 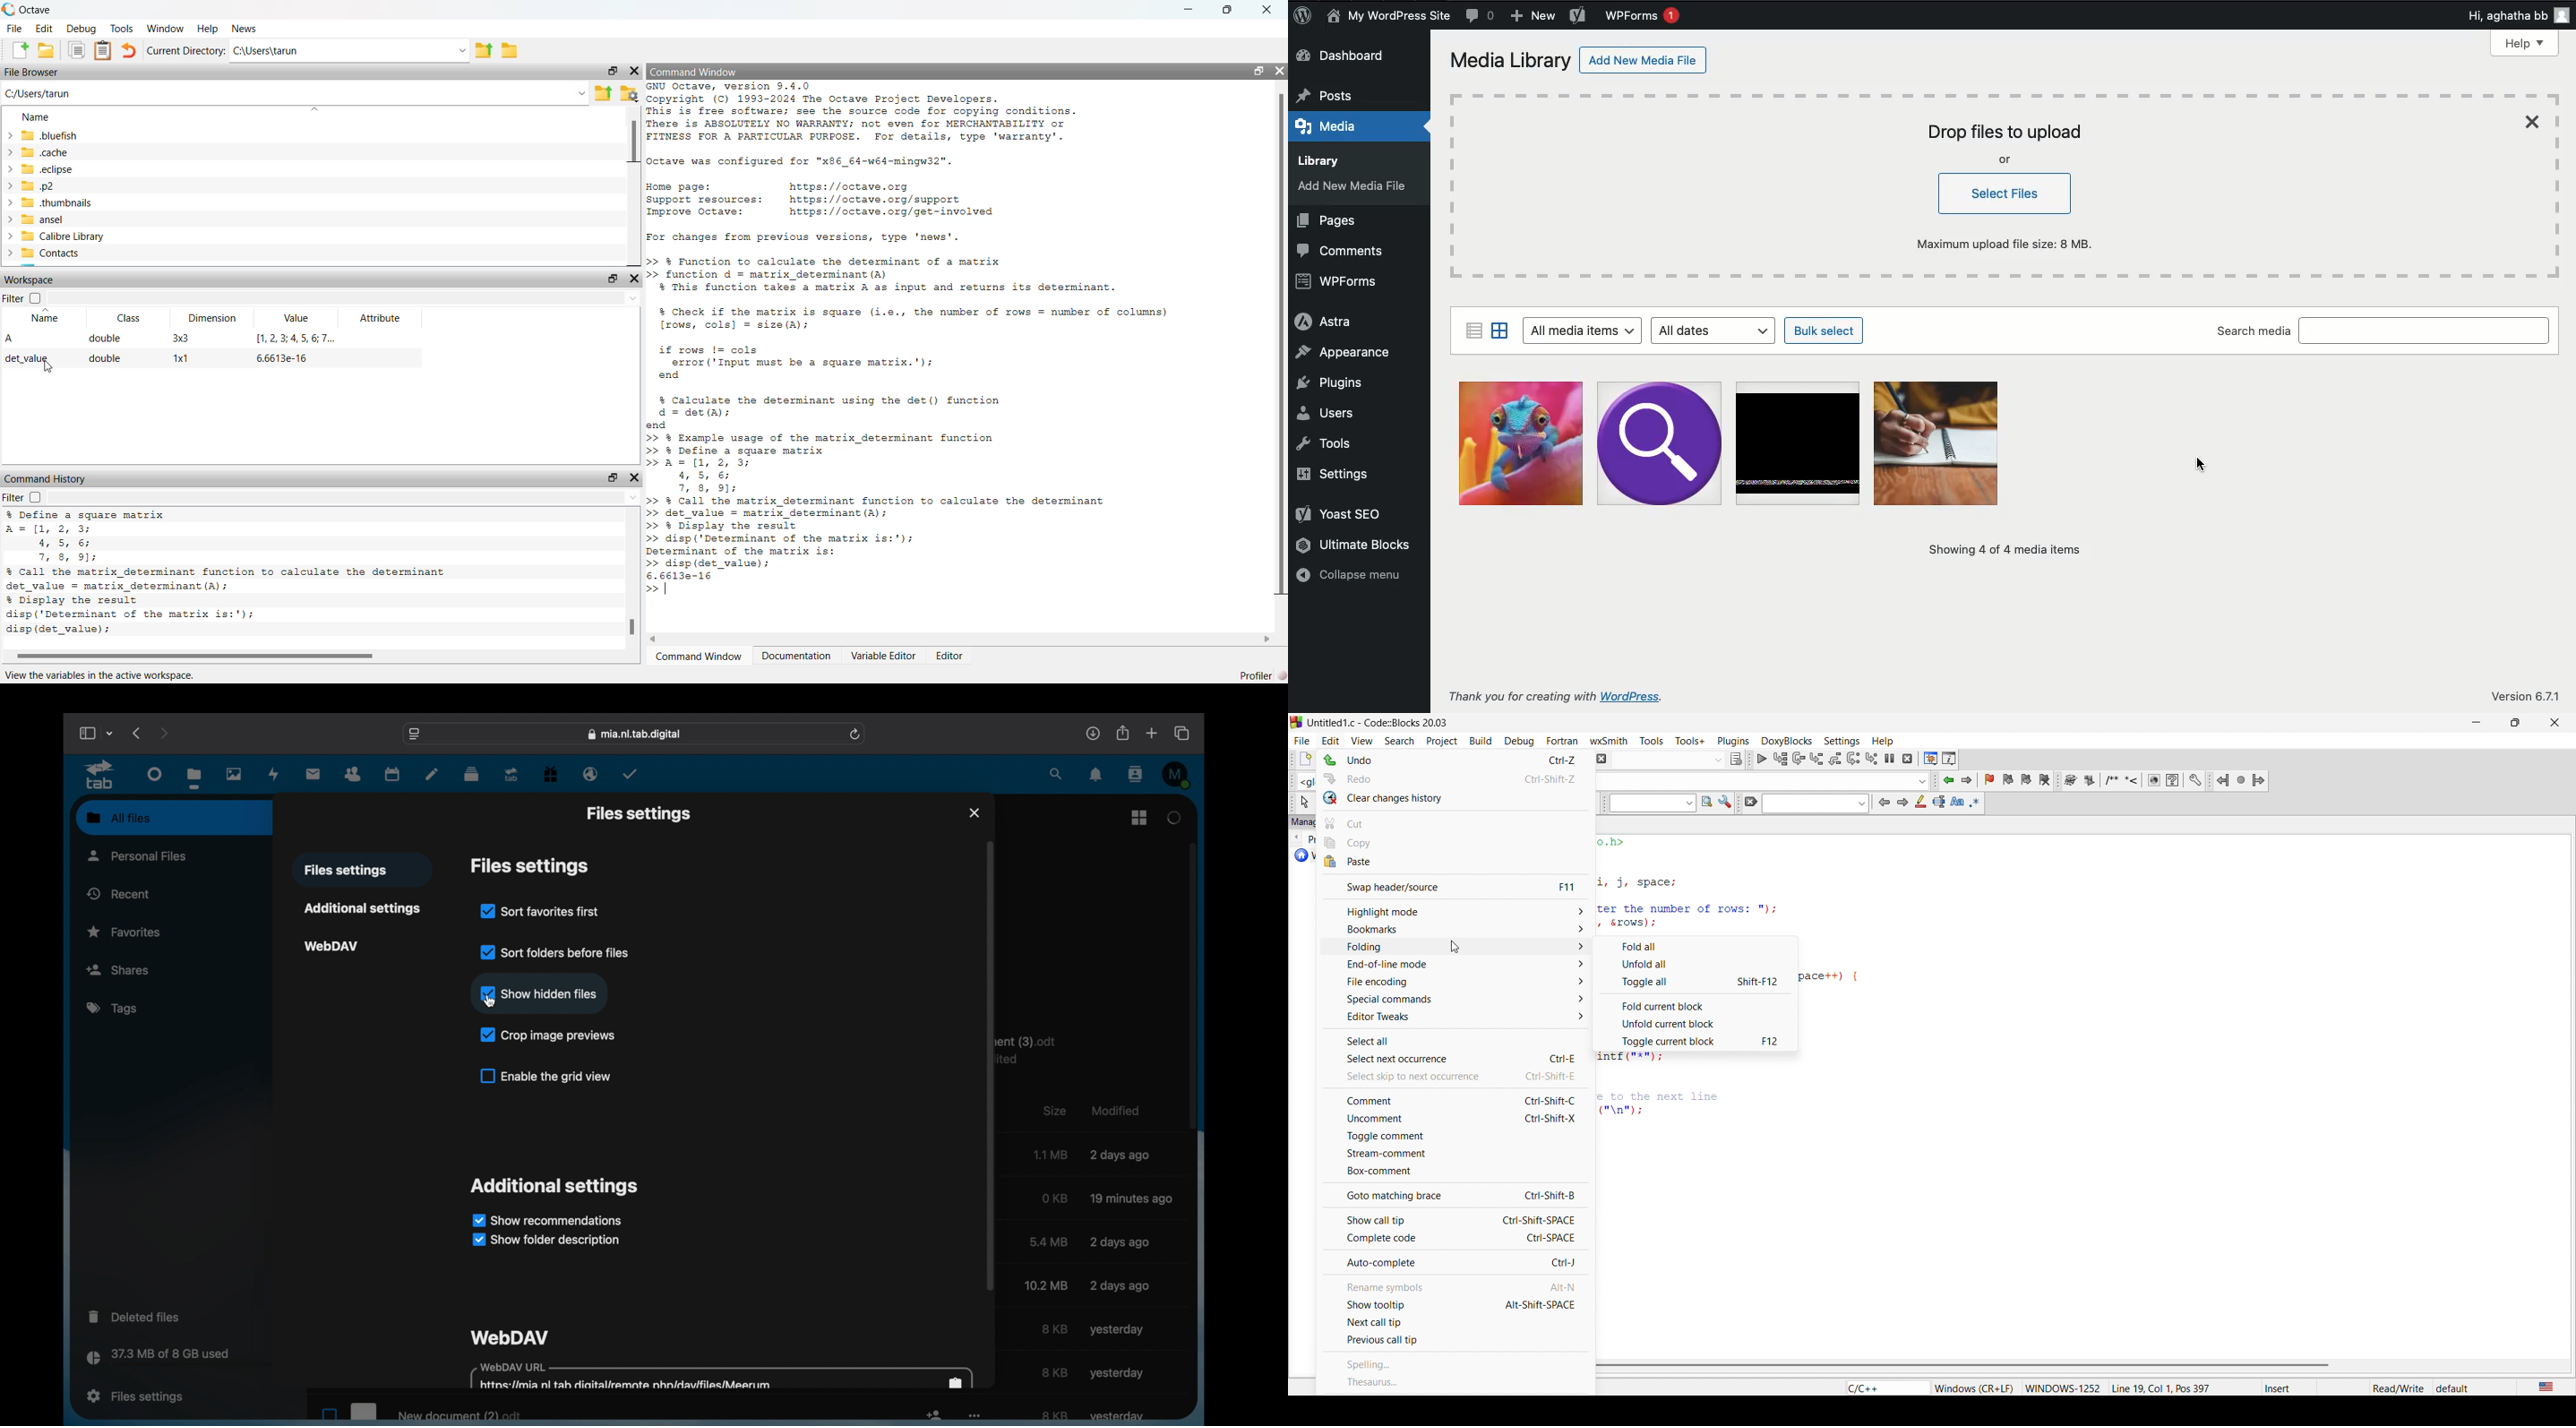 What do you see at coordinates (27, 10) in the screenshot?
I see `octave` at bounding box center [27, 10].